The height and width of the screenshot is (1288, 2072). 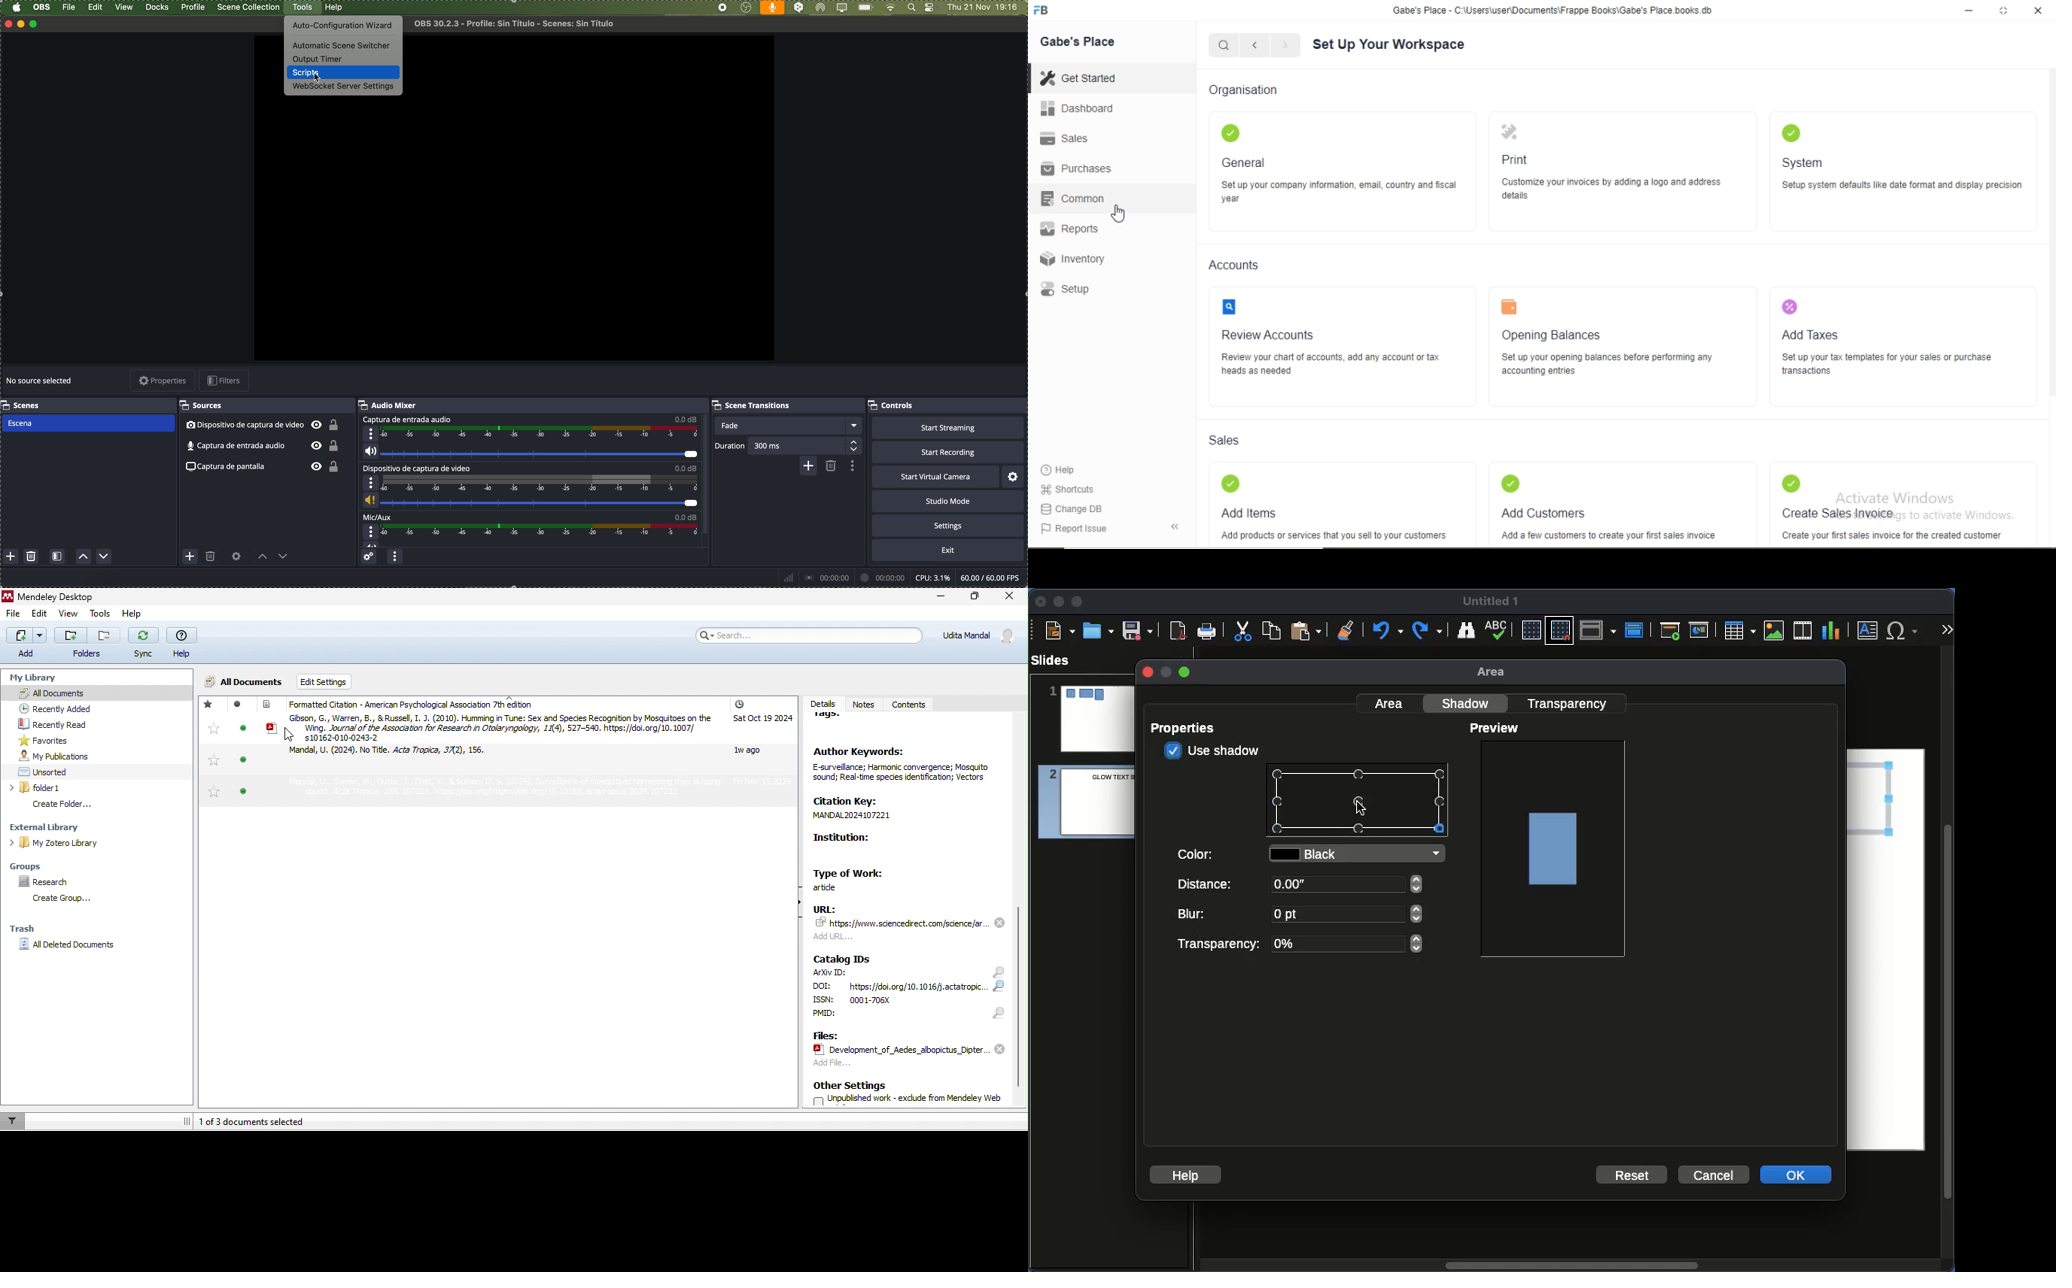 What do you see at coordinates (11, 557) in the screenshot?
I see `add scene` at bounding box center [11, 557].